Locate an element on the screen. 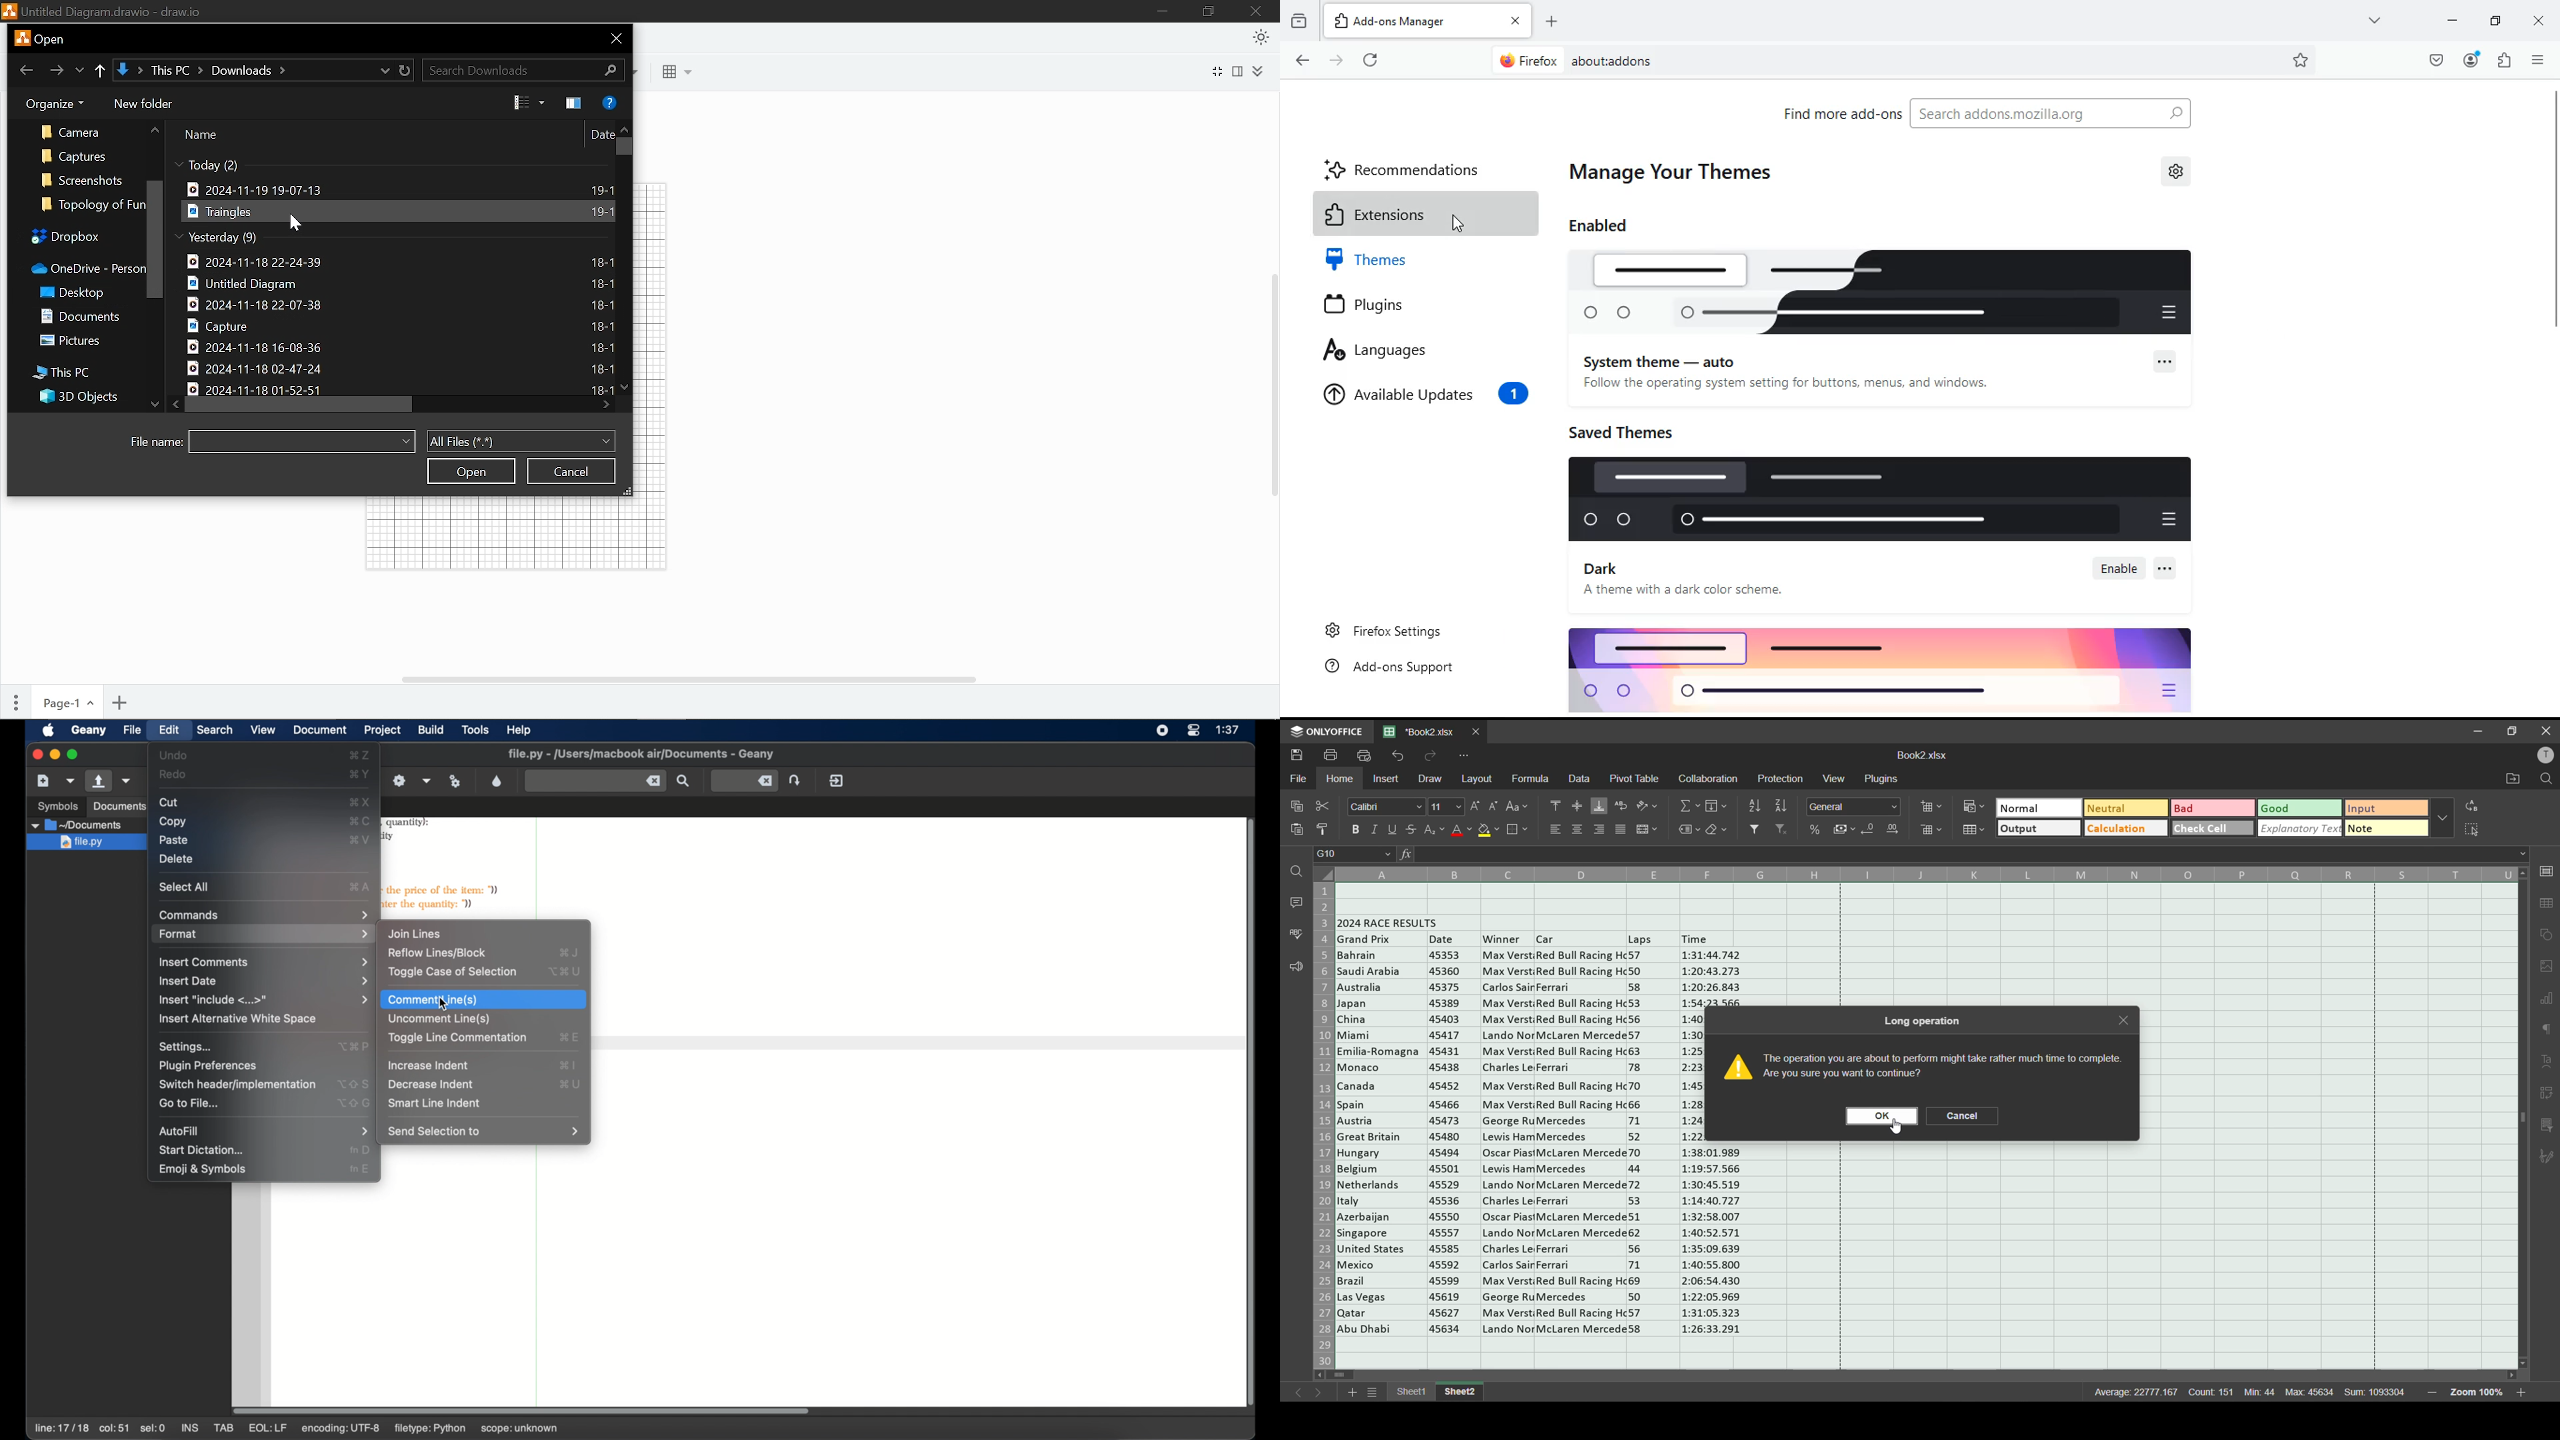  summation is located at coordinates (1689, 806).